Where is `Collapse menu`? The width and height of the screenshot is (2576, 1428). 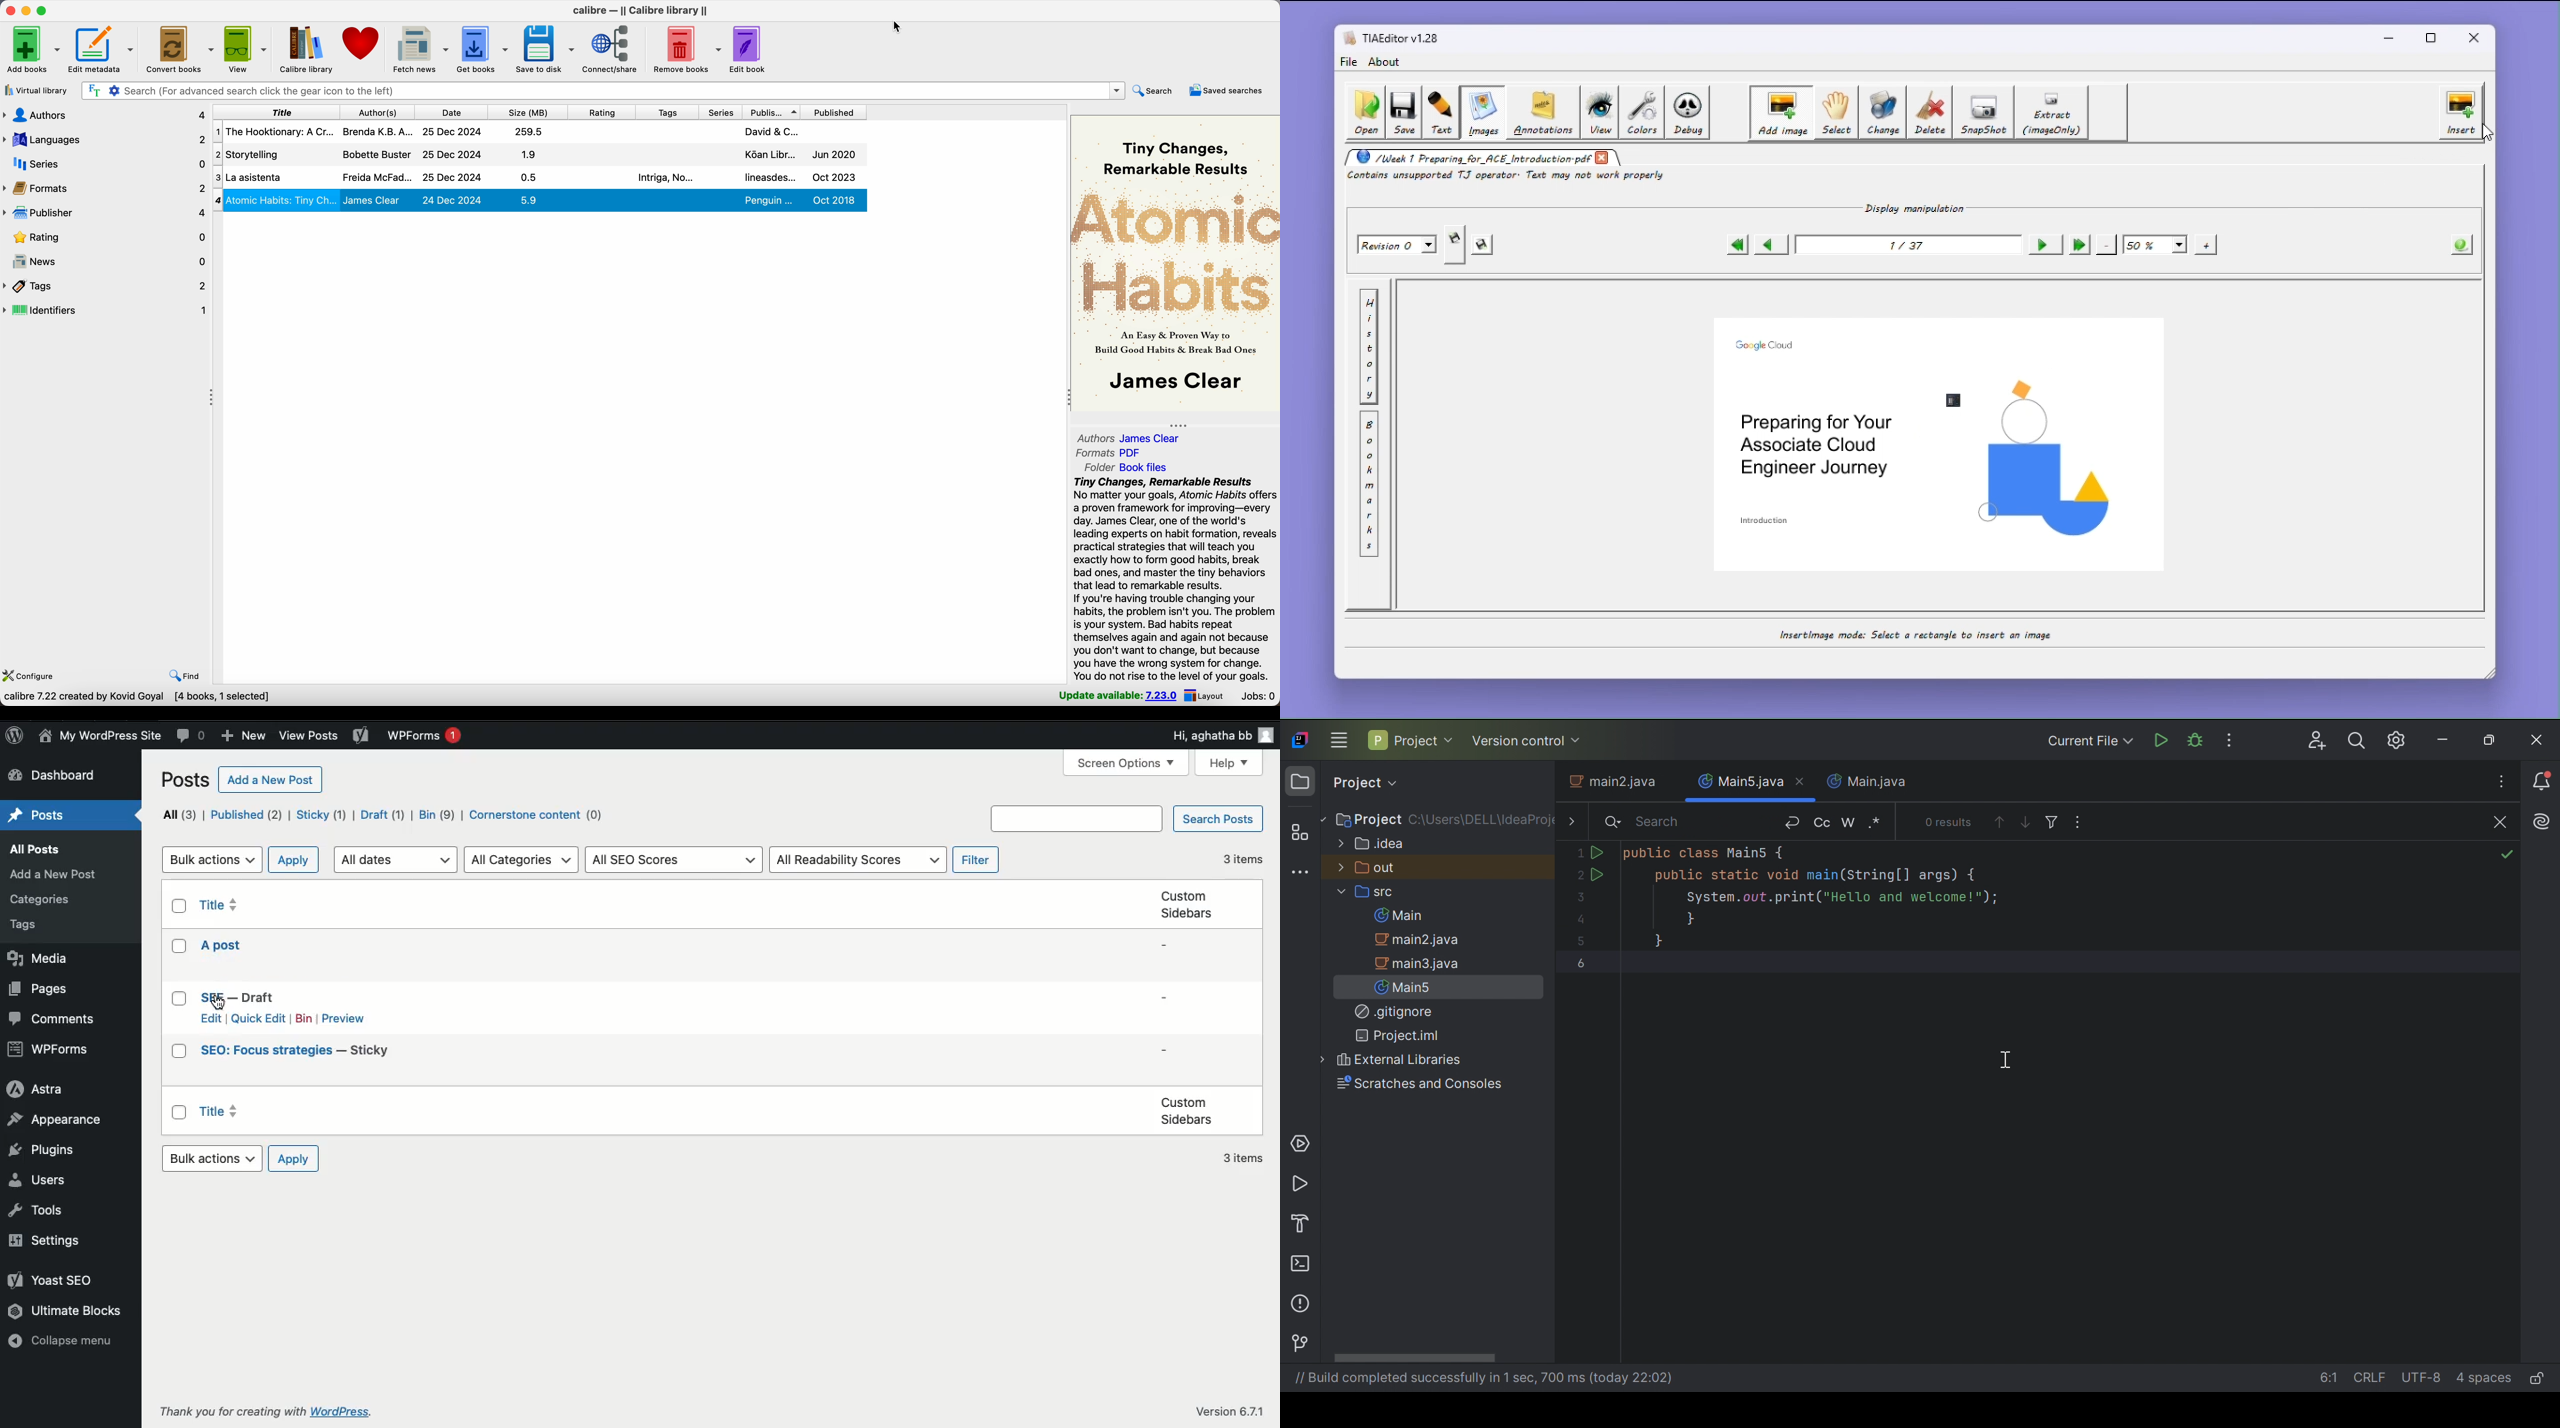 Collapse menu is located at coordinates (62, 1341).